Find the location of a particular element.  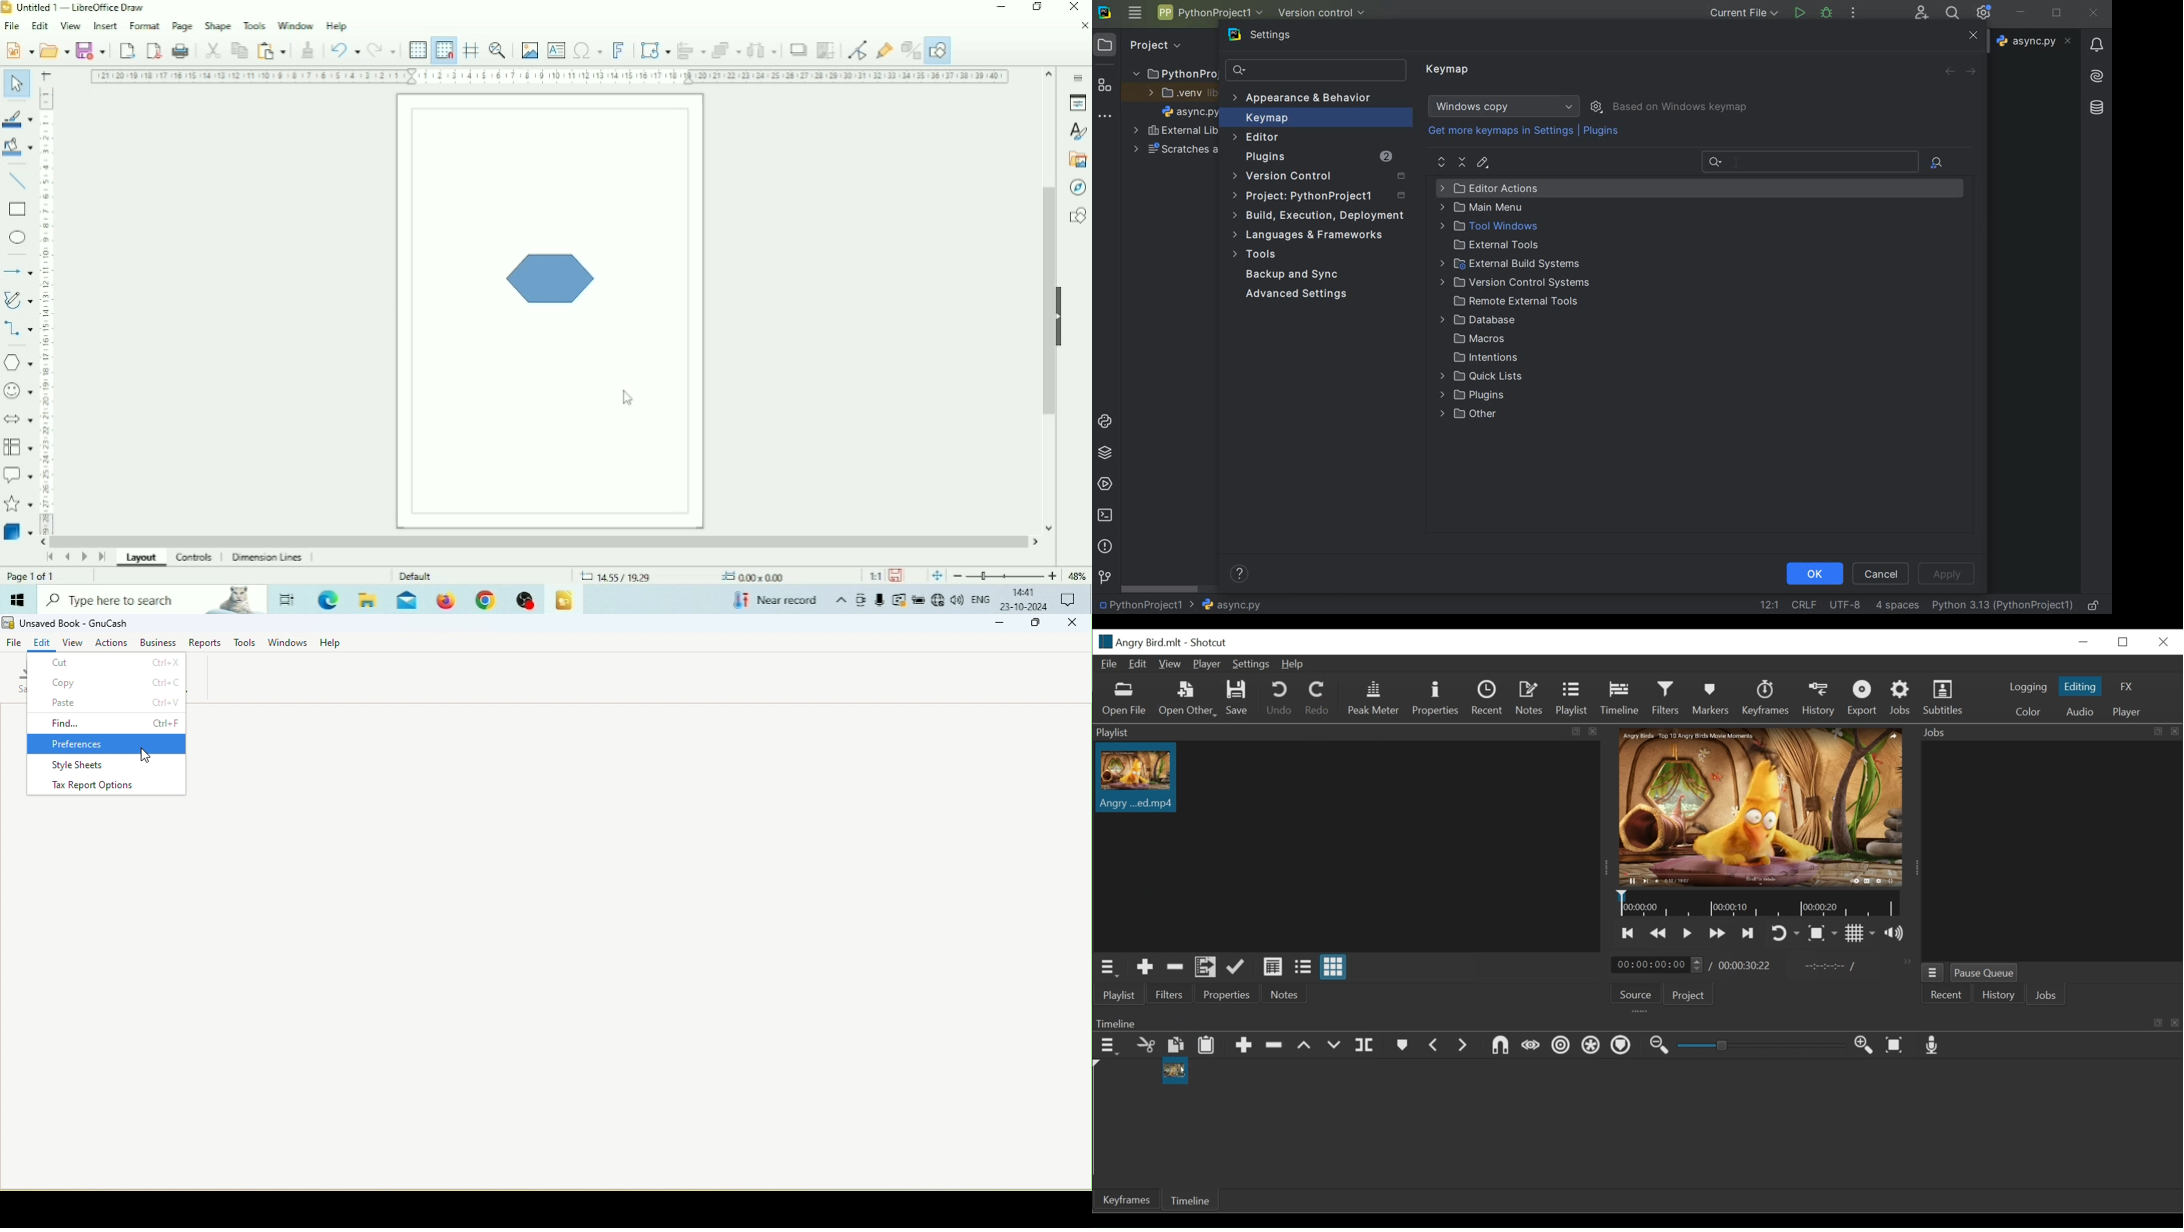

Source is located at coordinates (1633, 995).